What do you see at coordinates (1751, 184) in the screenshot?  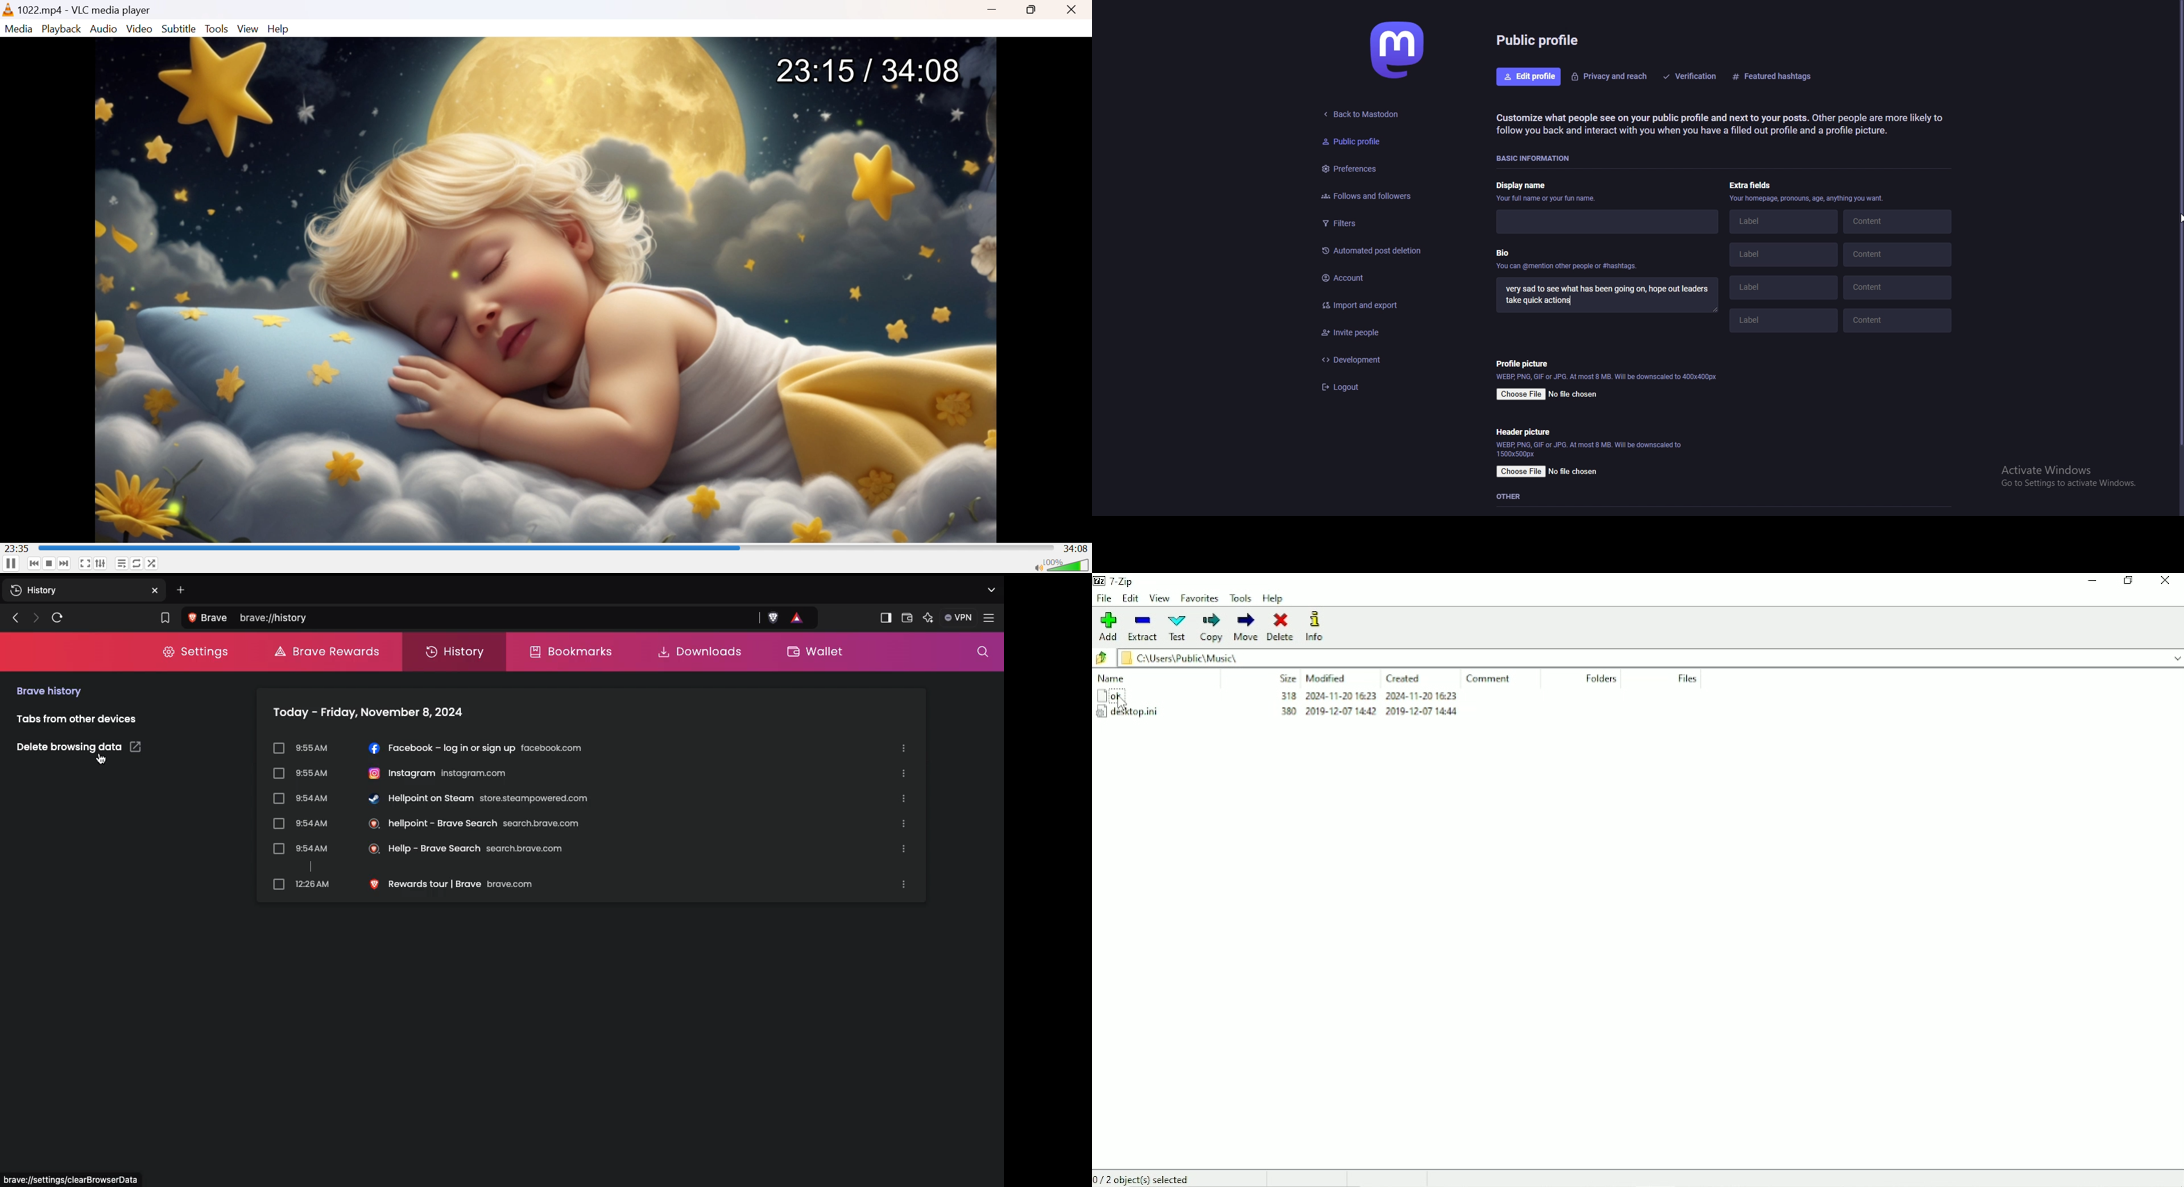 I see `extra fields` at bounding box center [1751, 184].